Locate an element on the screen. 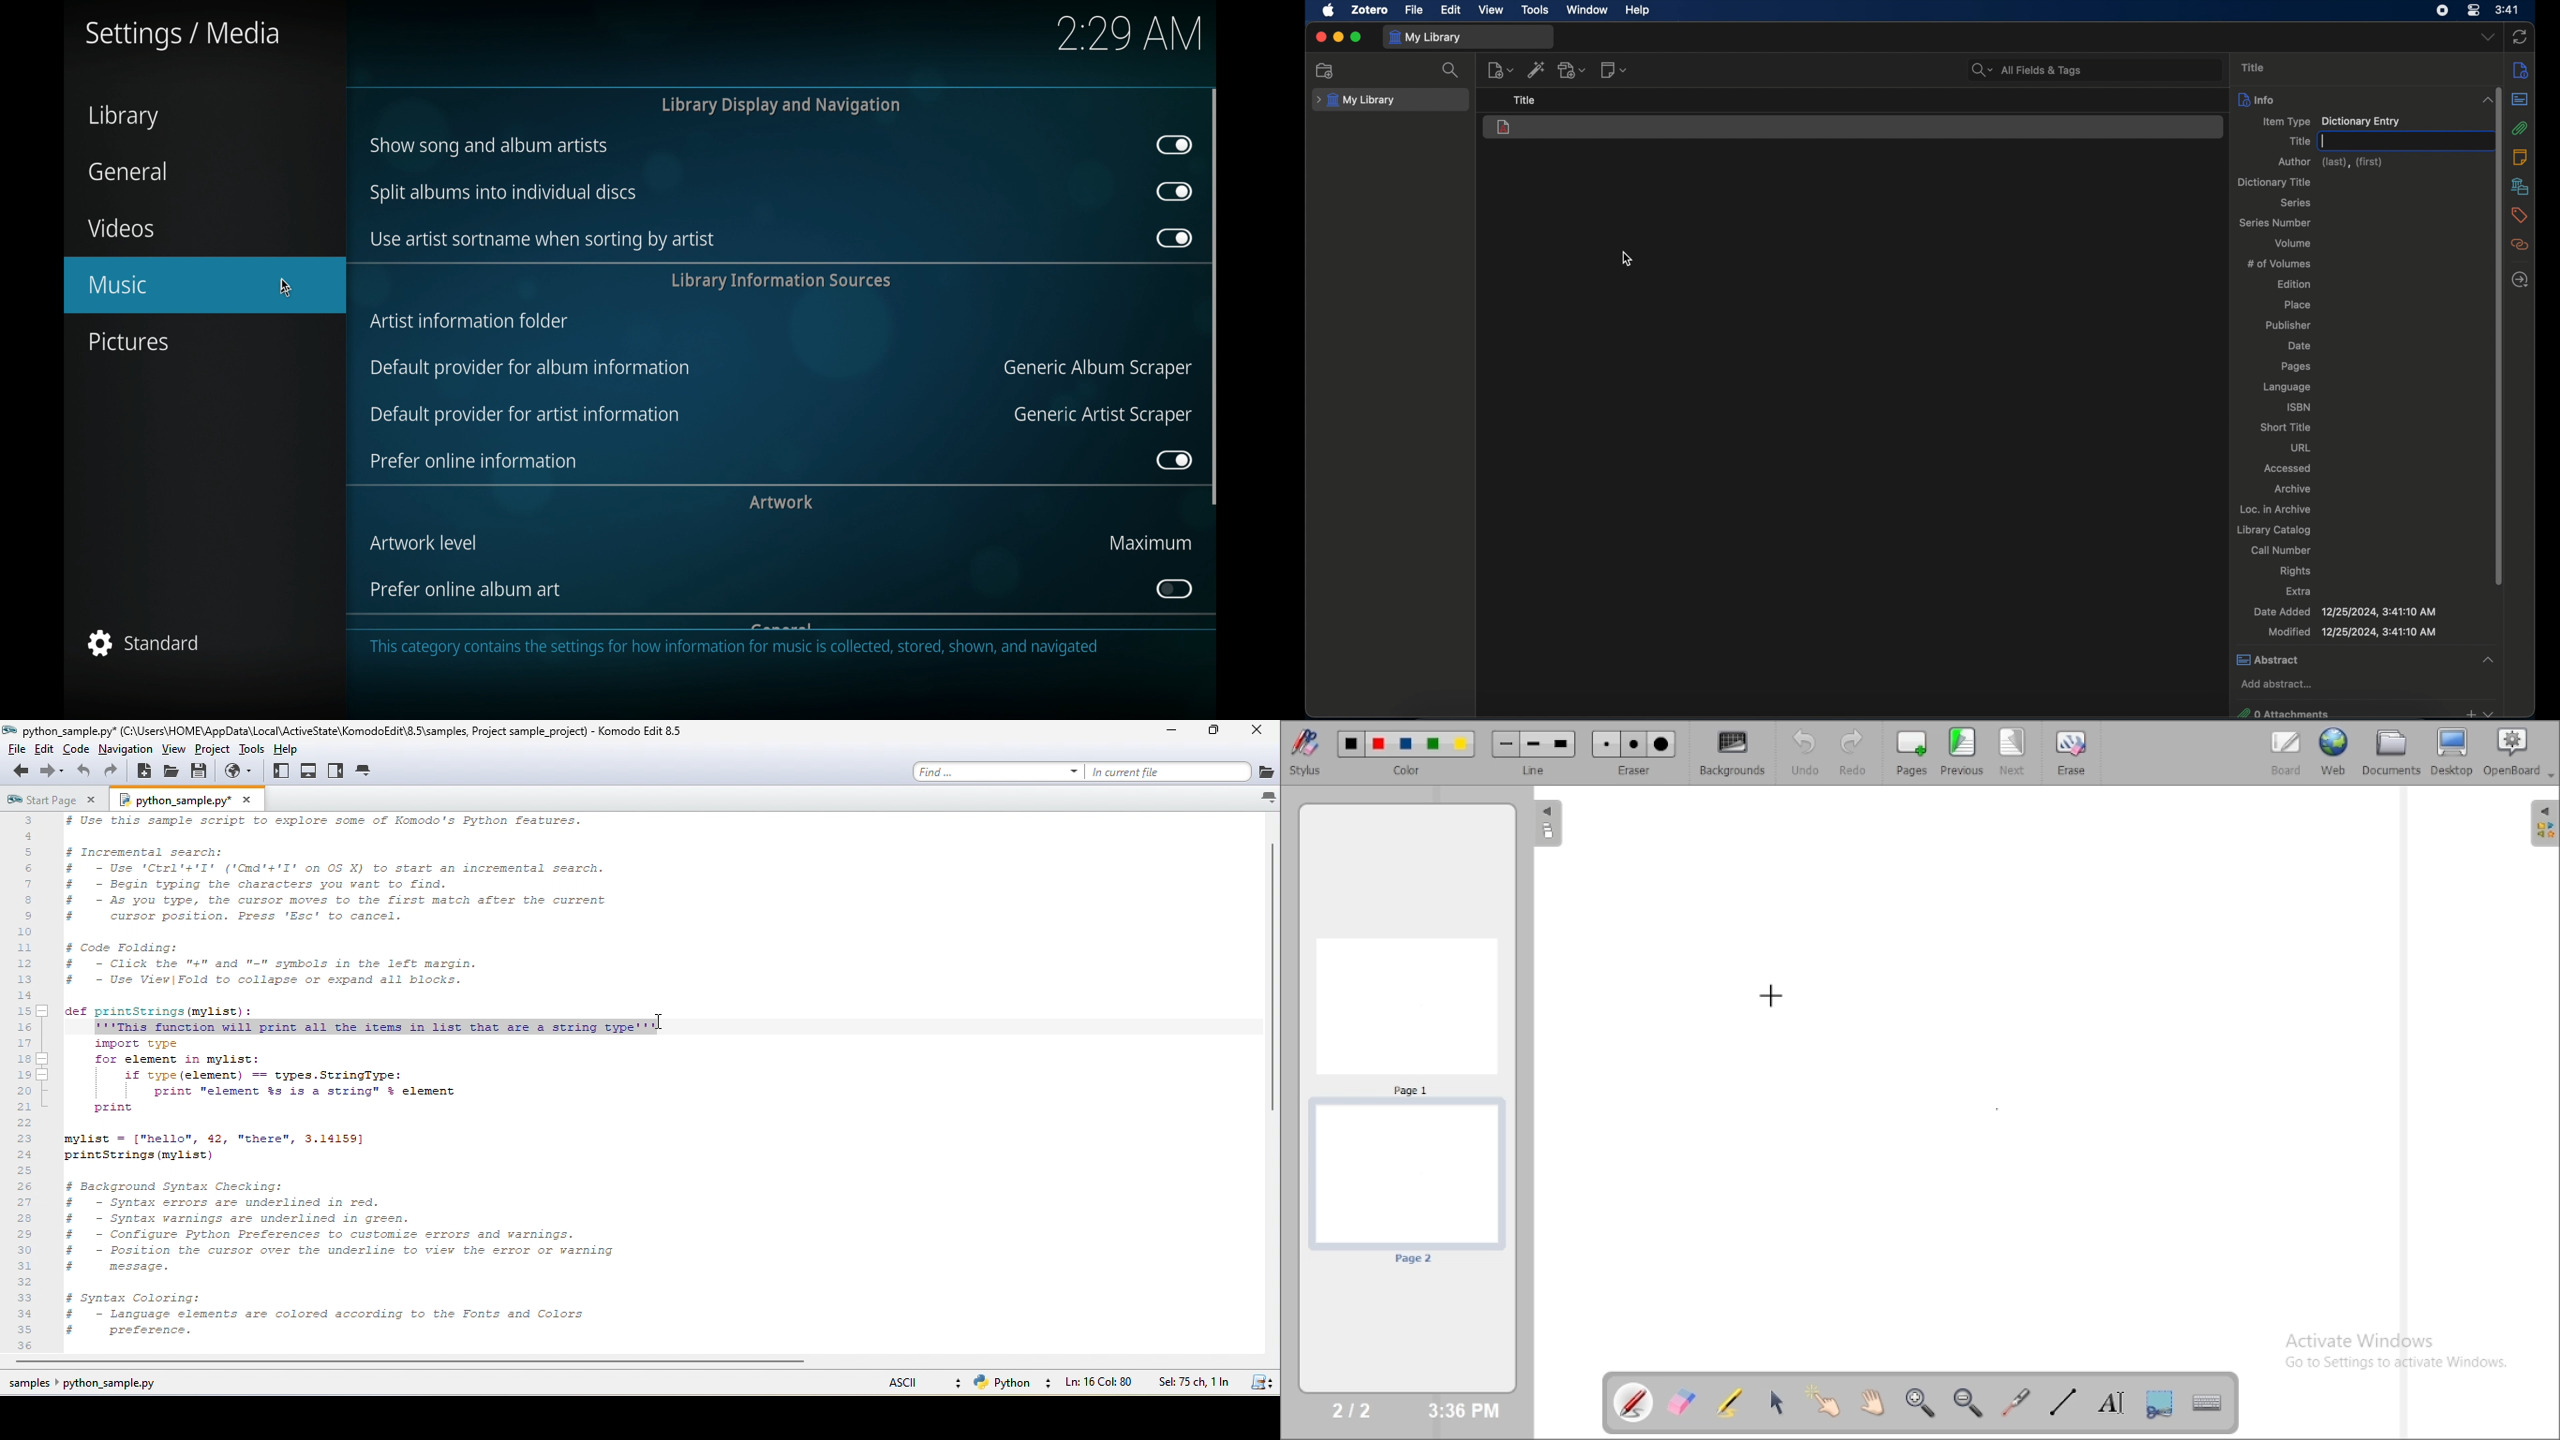 Image resolution: width=2576 pixels, height=1456 pixels. add abstract is located at coordinates (2277, 683).